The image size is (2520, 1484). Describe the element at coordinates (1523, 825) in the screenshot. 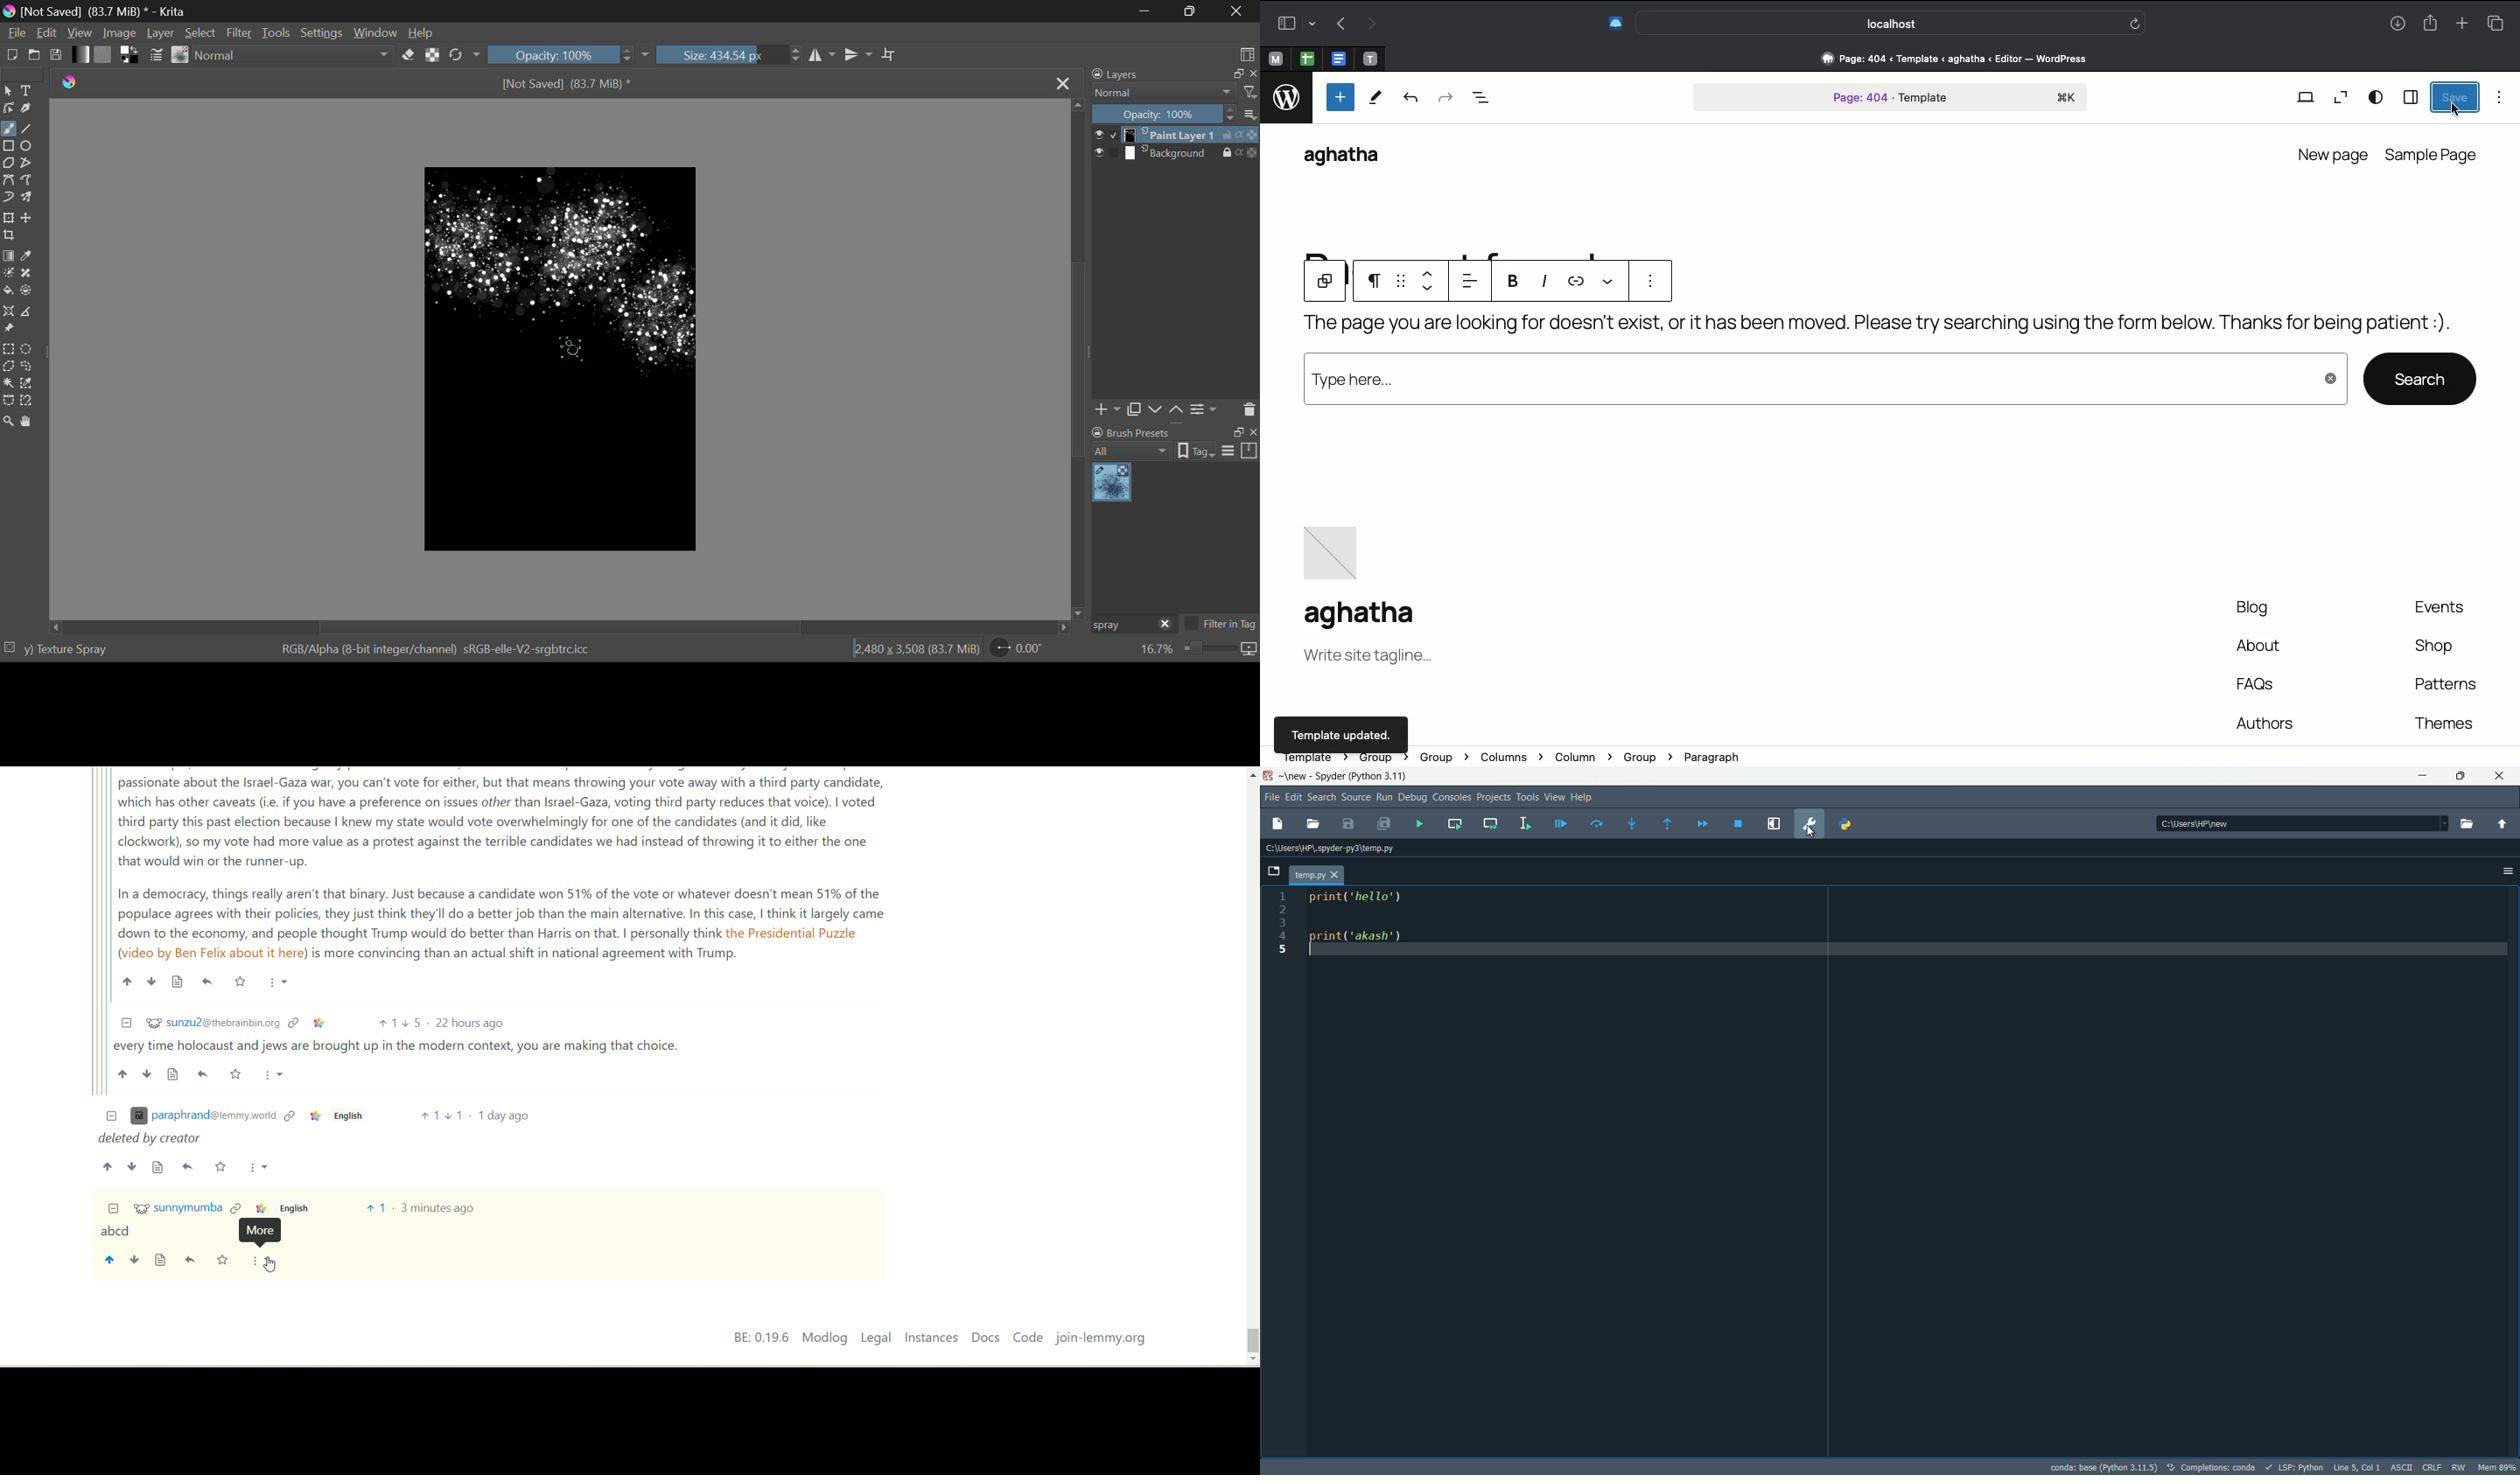

I see `run selection` at that location.